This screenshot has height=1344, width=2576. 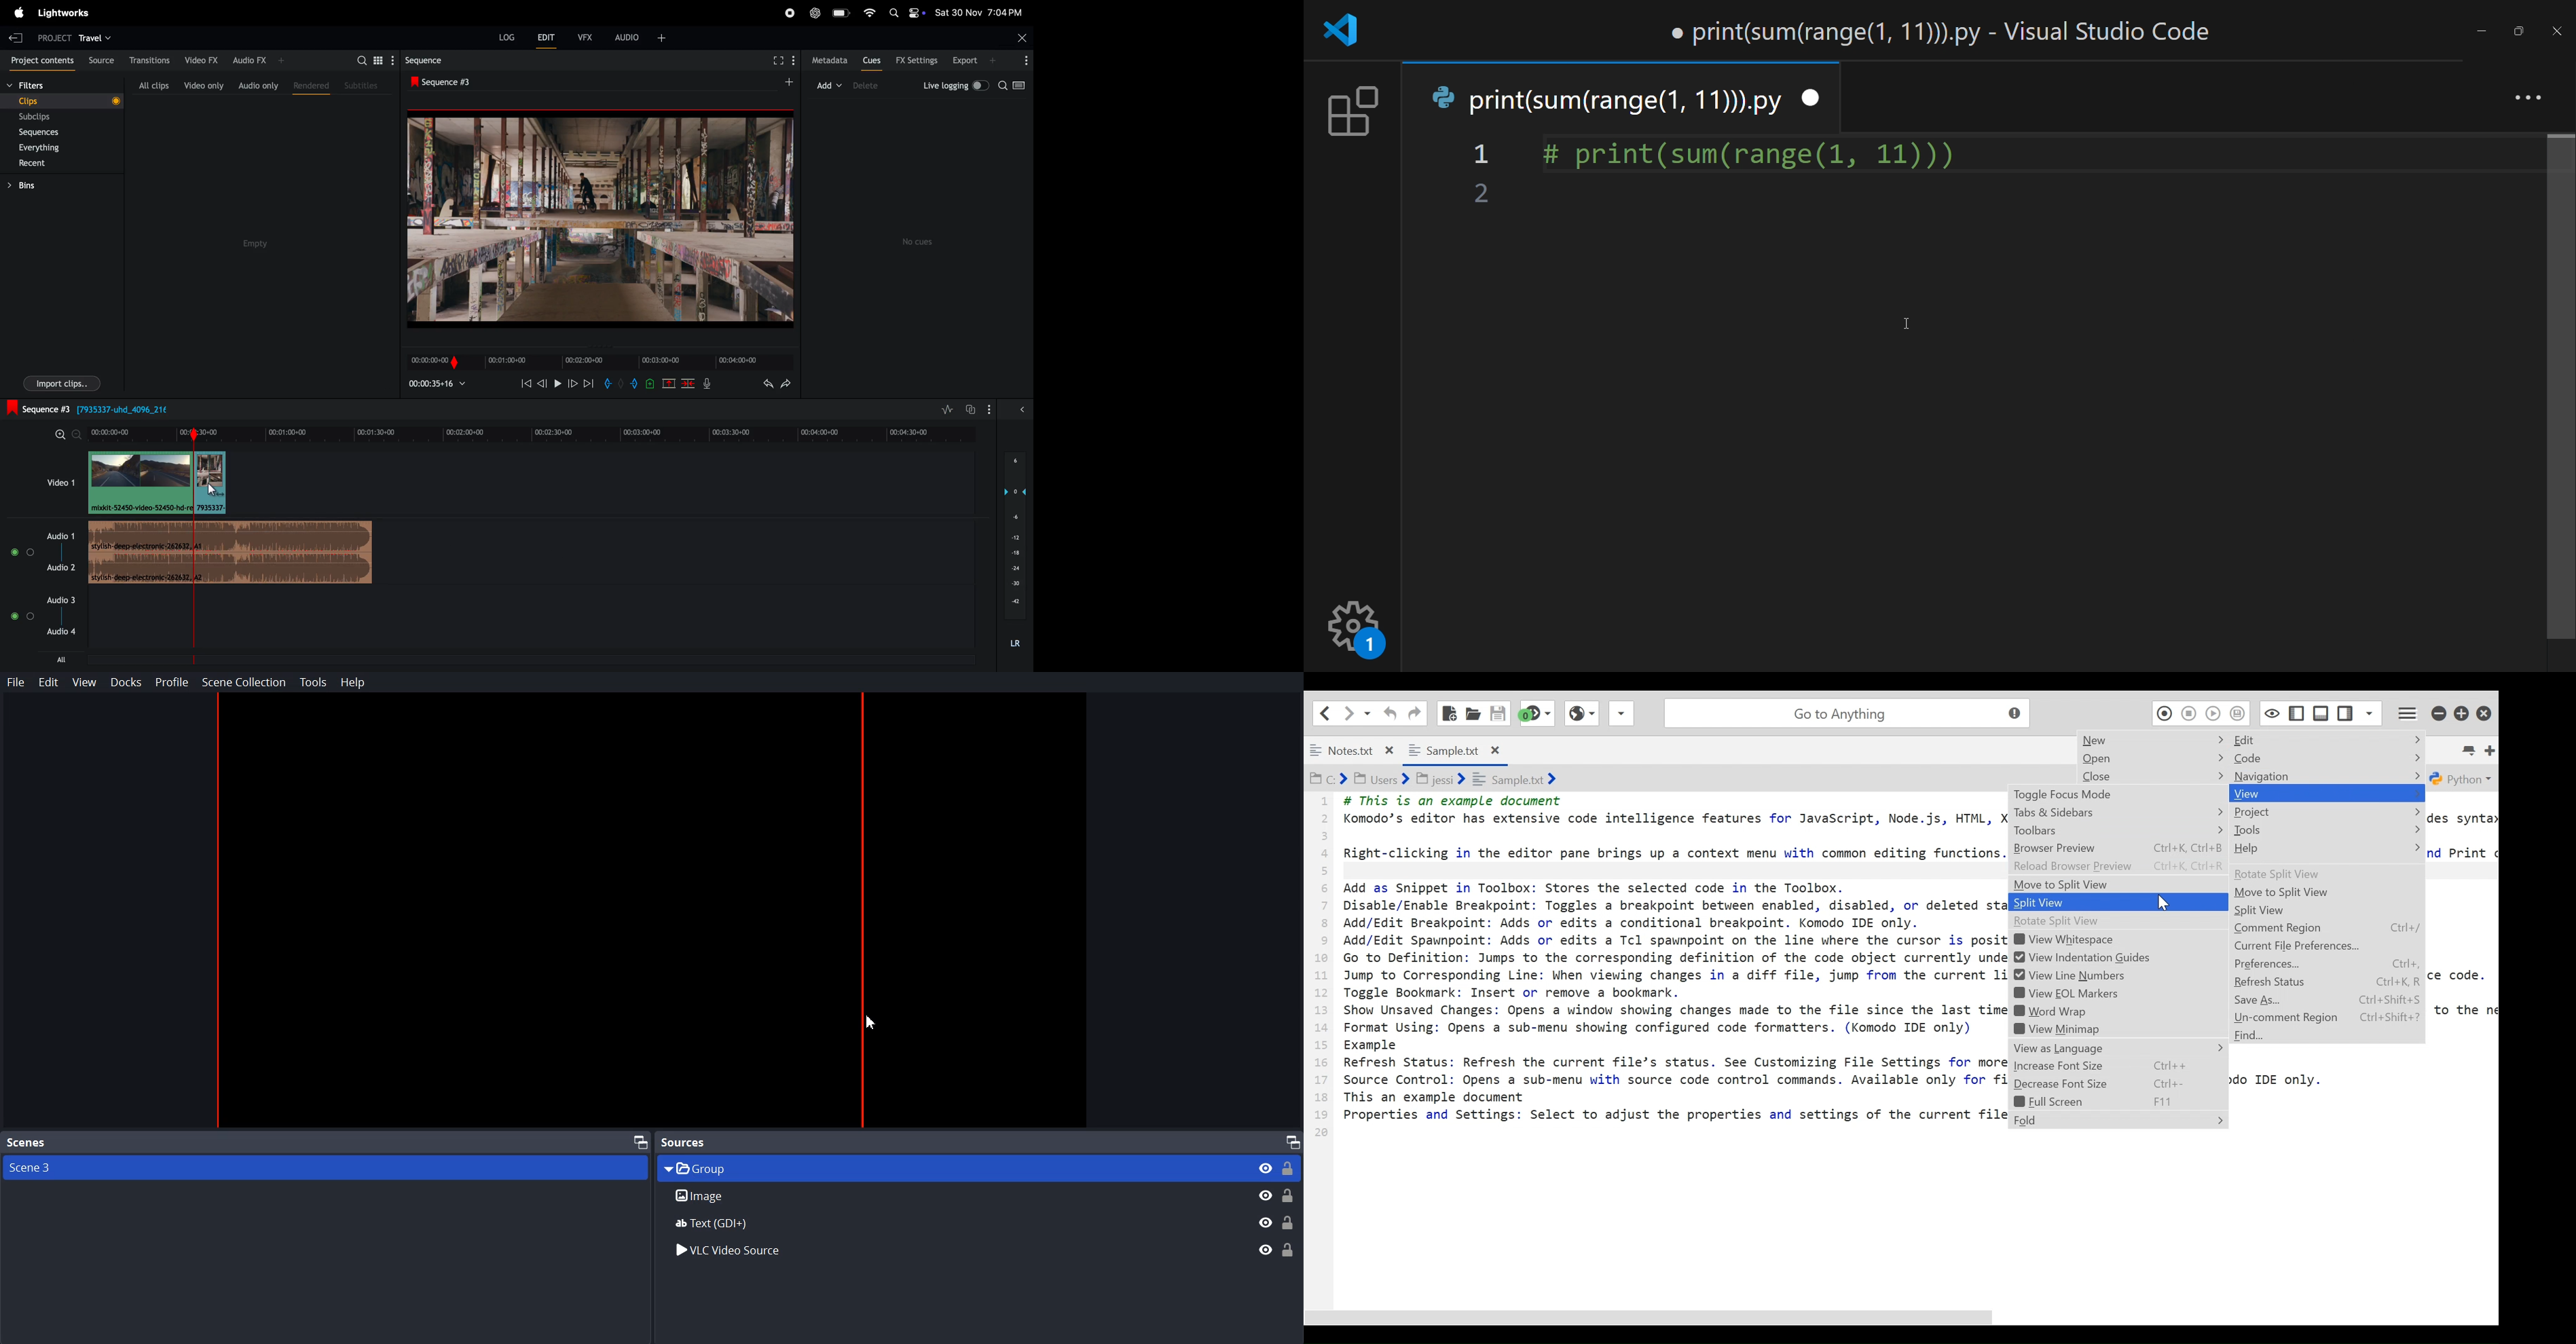 What do you see at coordinates (153, 83) in the screenshot?
I see `all clips` at bounding box center [153, 83].